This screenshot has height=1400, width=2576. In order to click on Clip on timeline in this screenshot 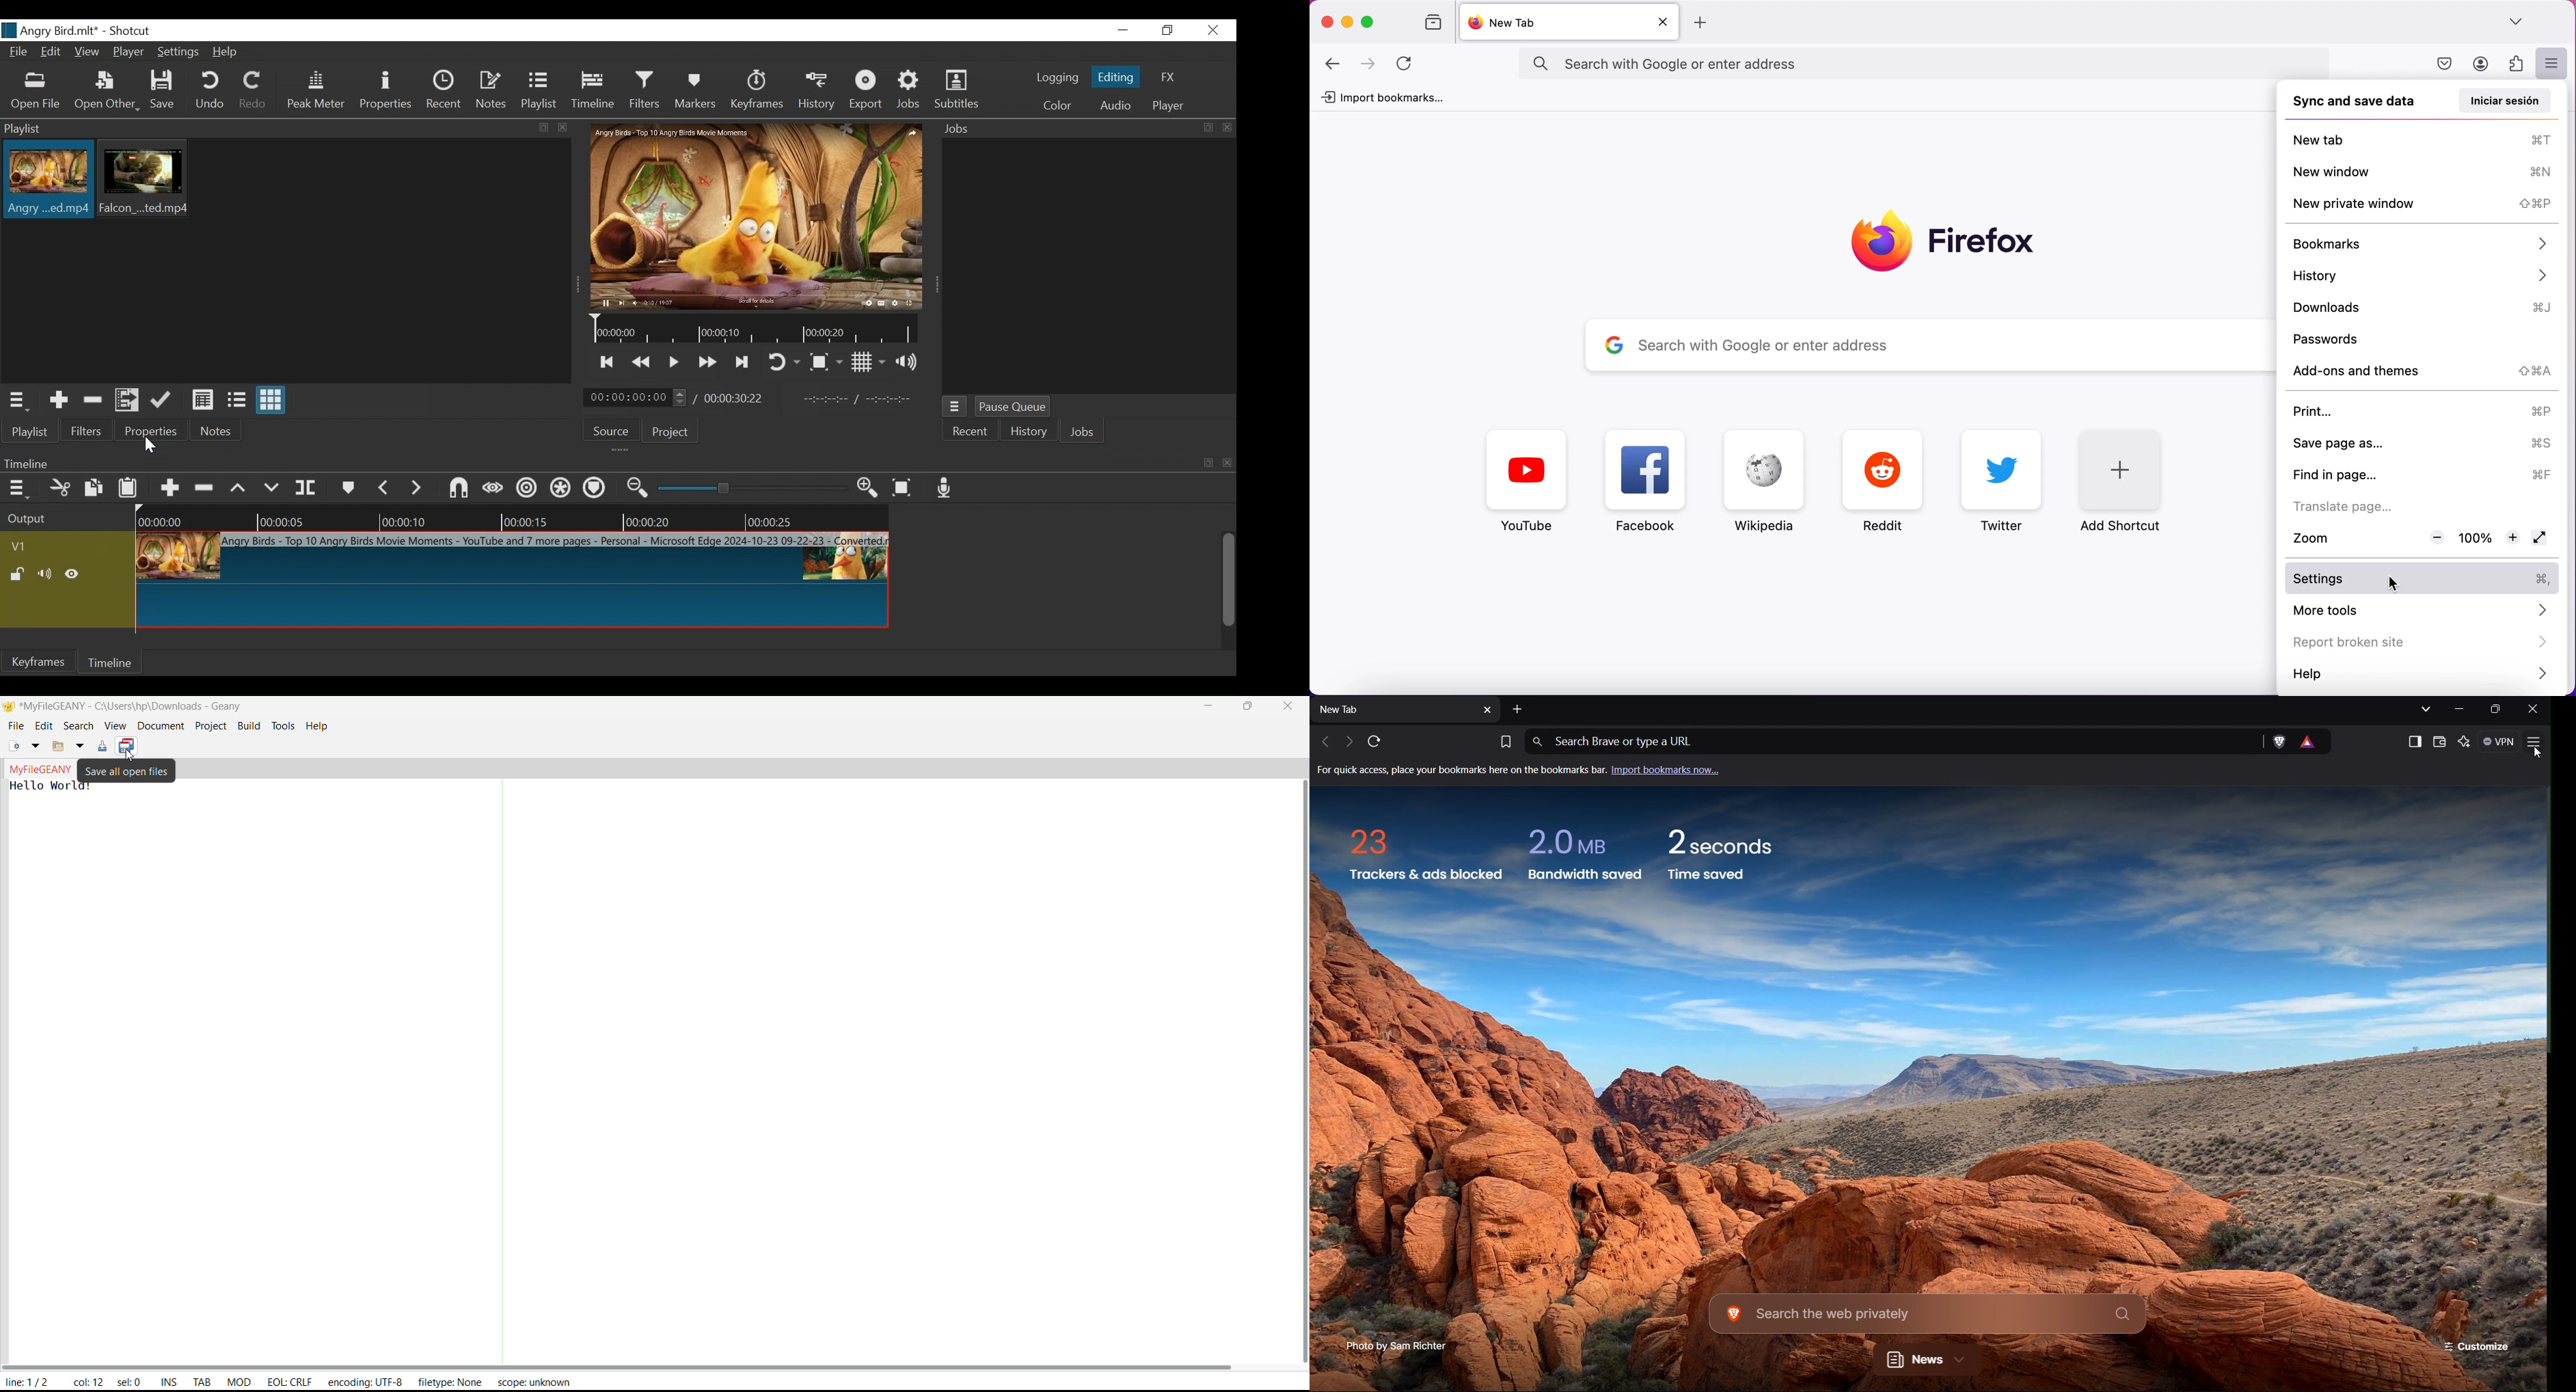, I will do `click(512, 583)`.